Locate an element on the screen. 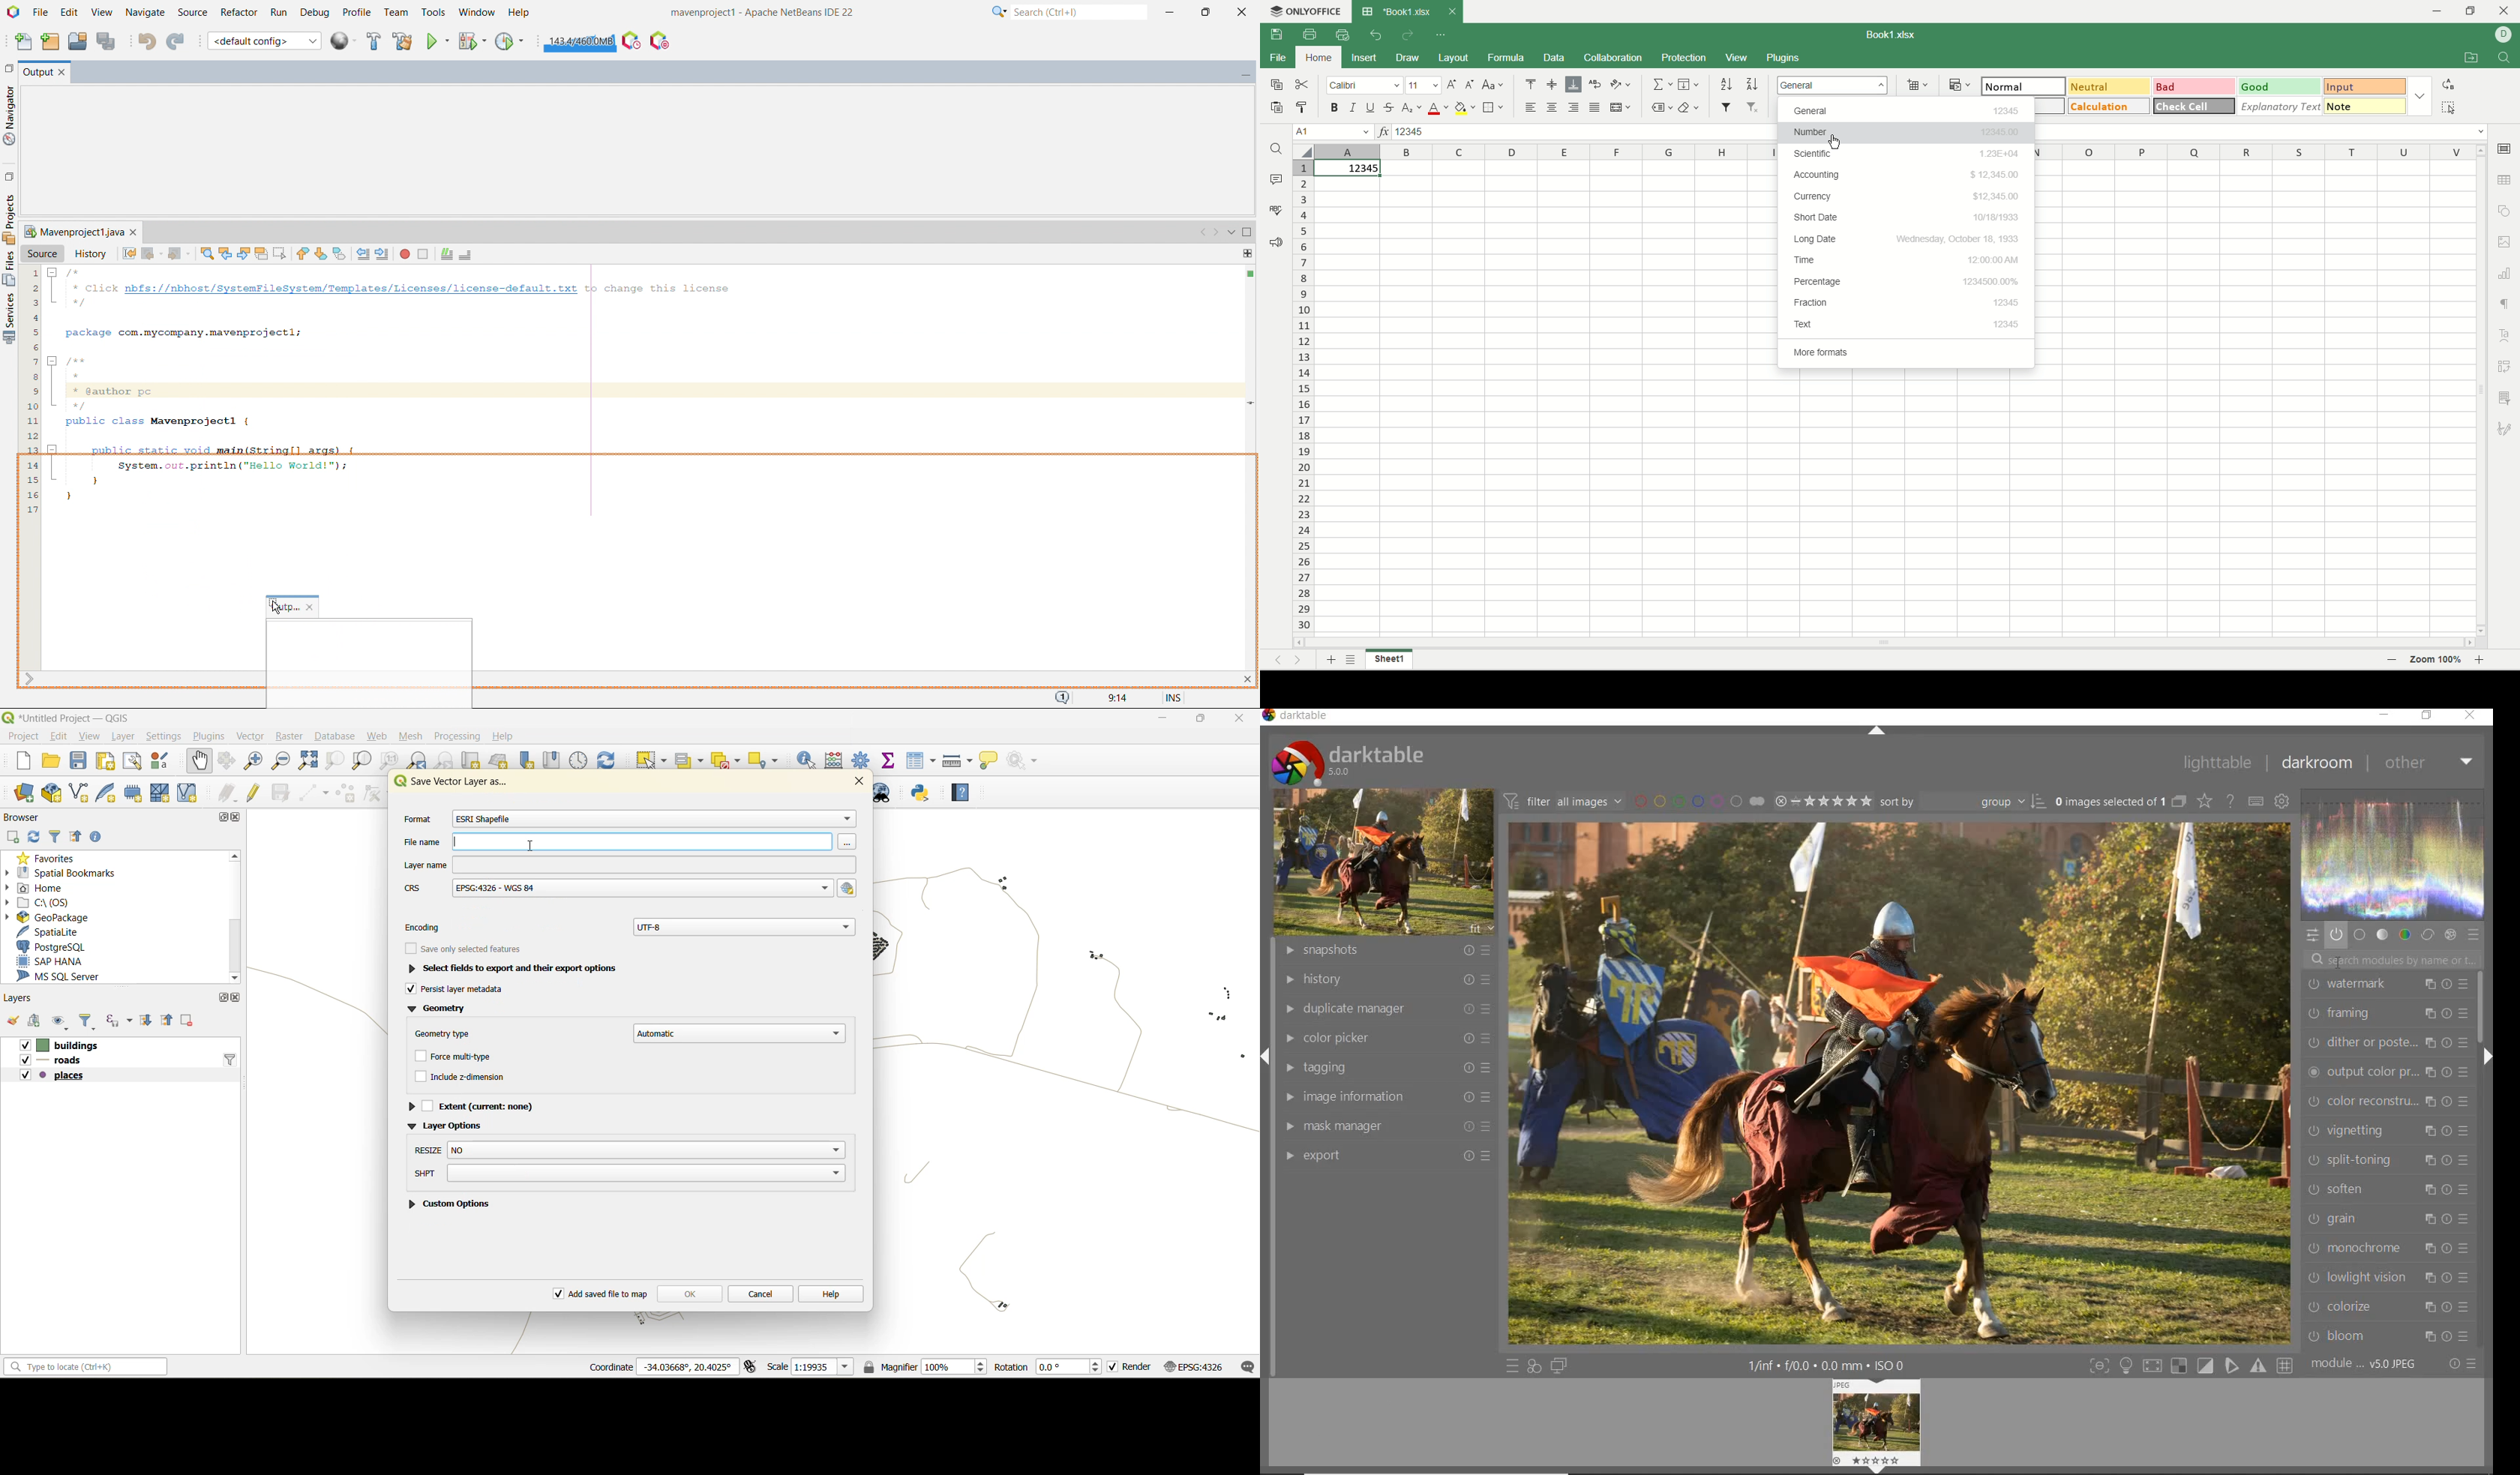 The width and height of the screenshot is (2520, 1484). column name is located at coordinates (2250, 152).